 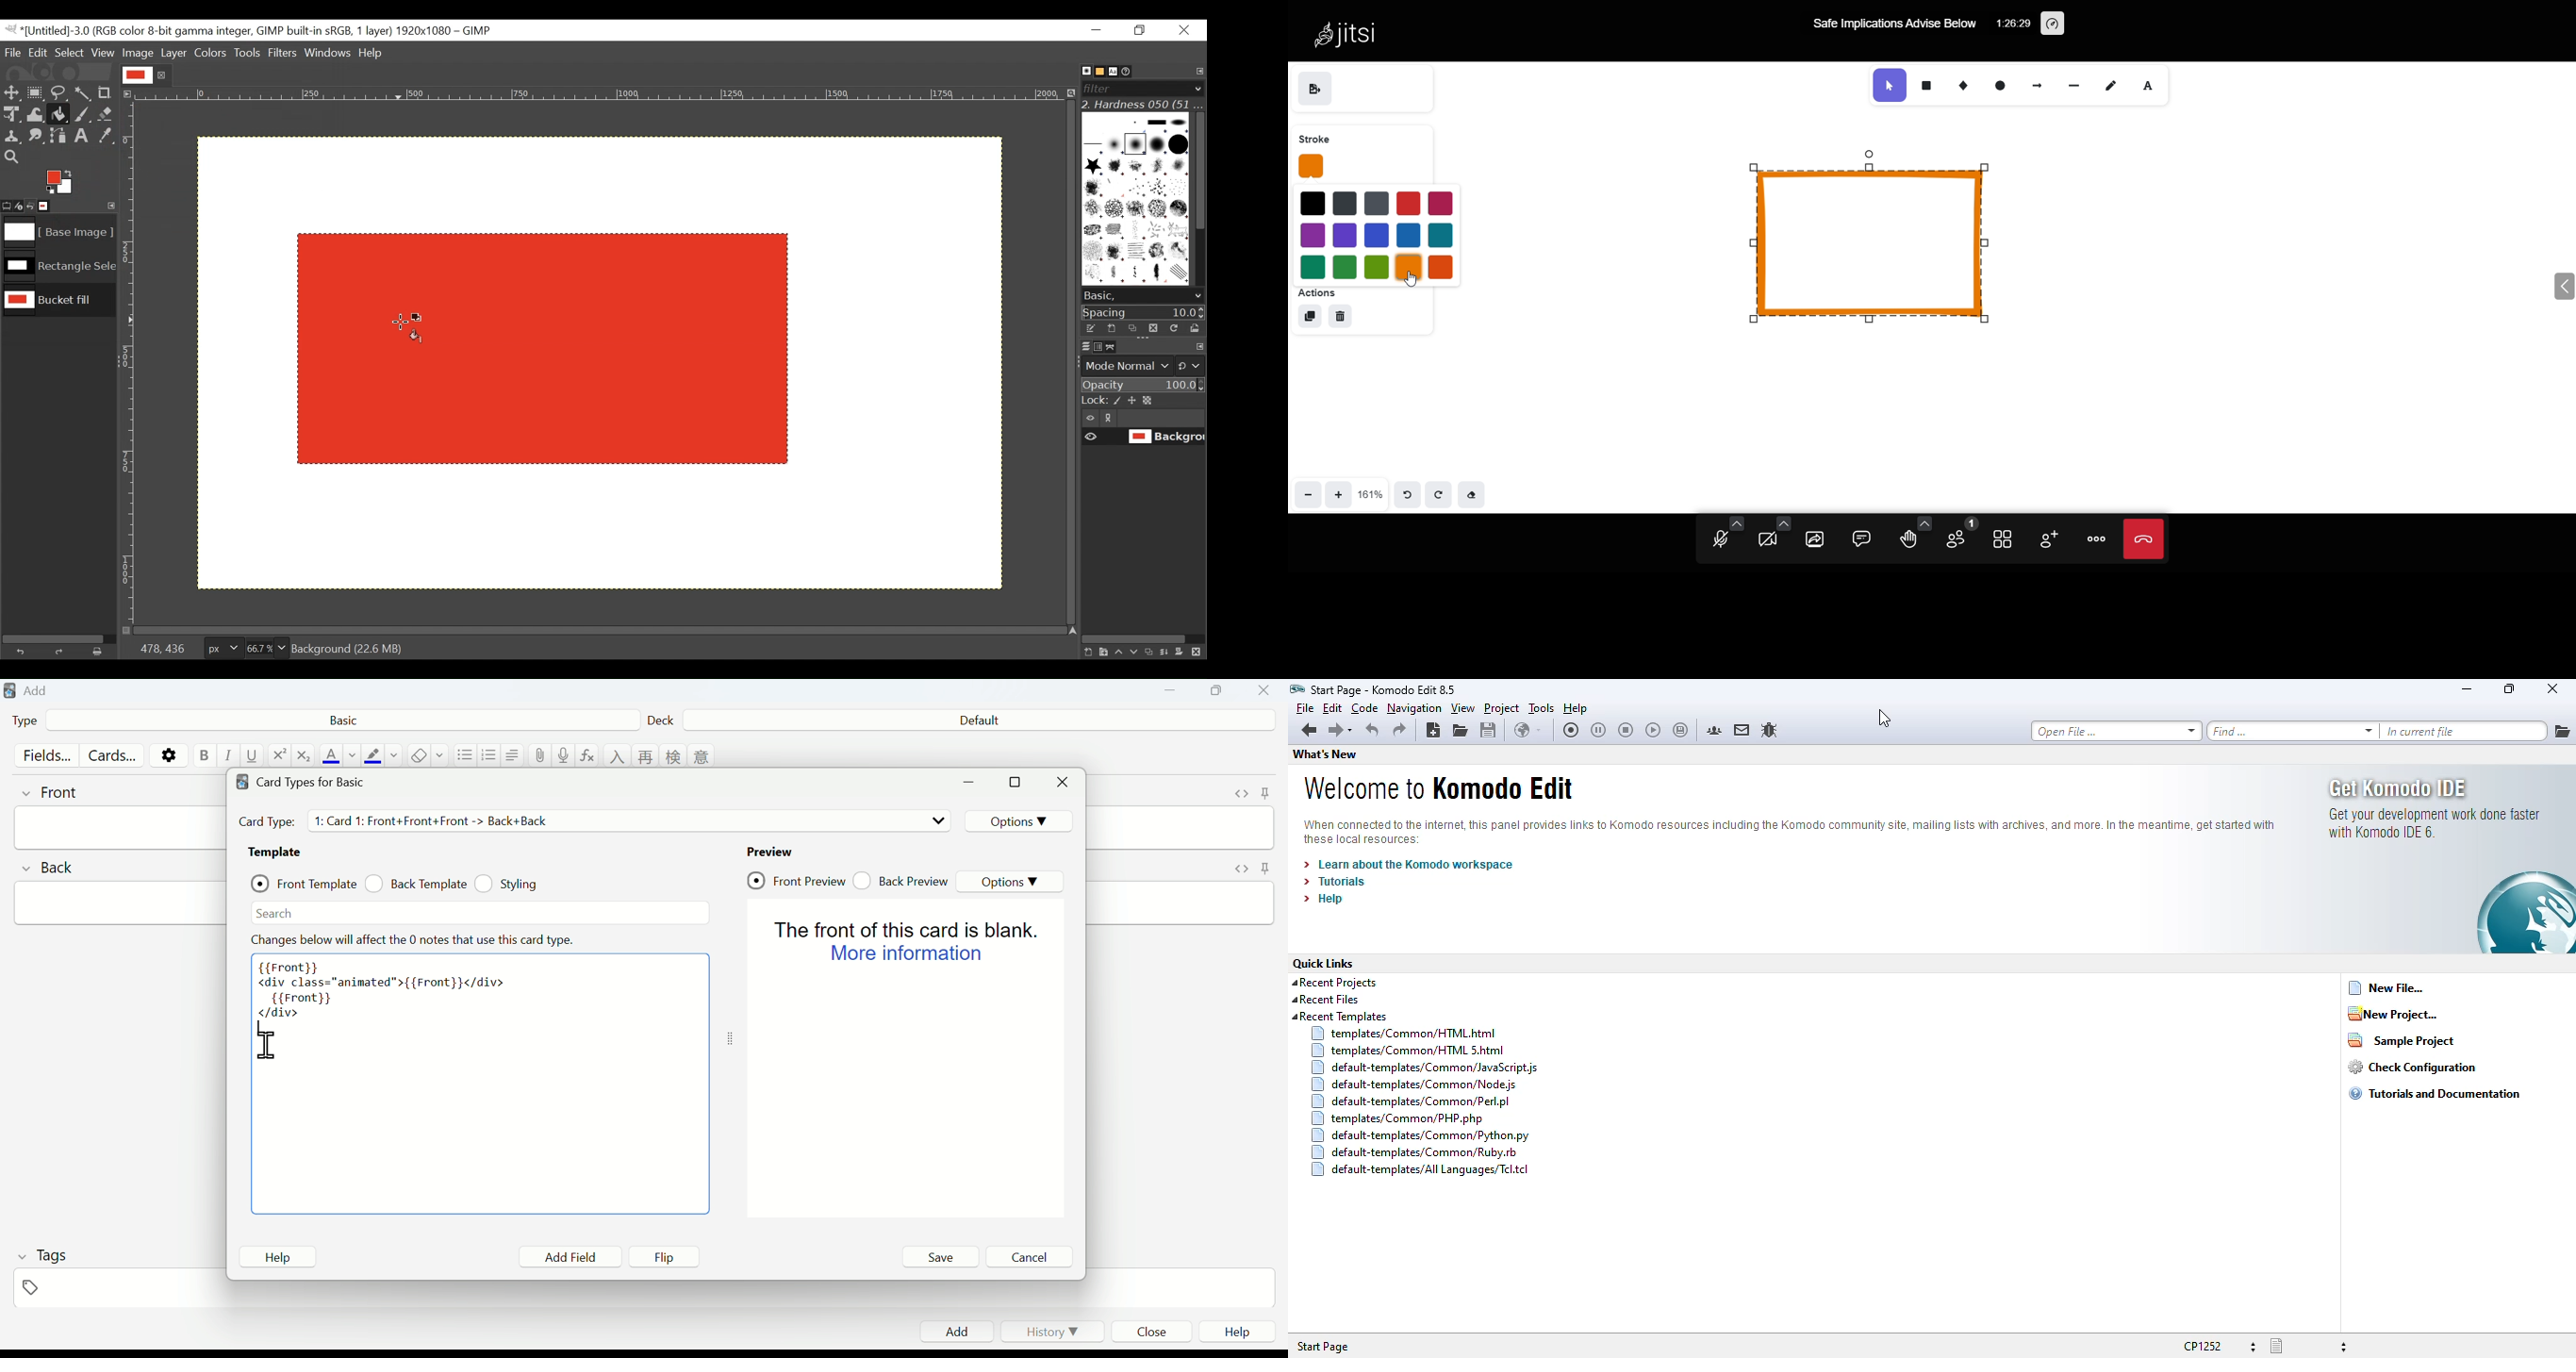 What do you see at coordinates (2292, 731) in the screenshot?
I see `find ` at bounding box center [2292, 731].